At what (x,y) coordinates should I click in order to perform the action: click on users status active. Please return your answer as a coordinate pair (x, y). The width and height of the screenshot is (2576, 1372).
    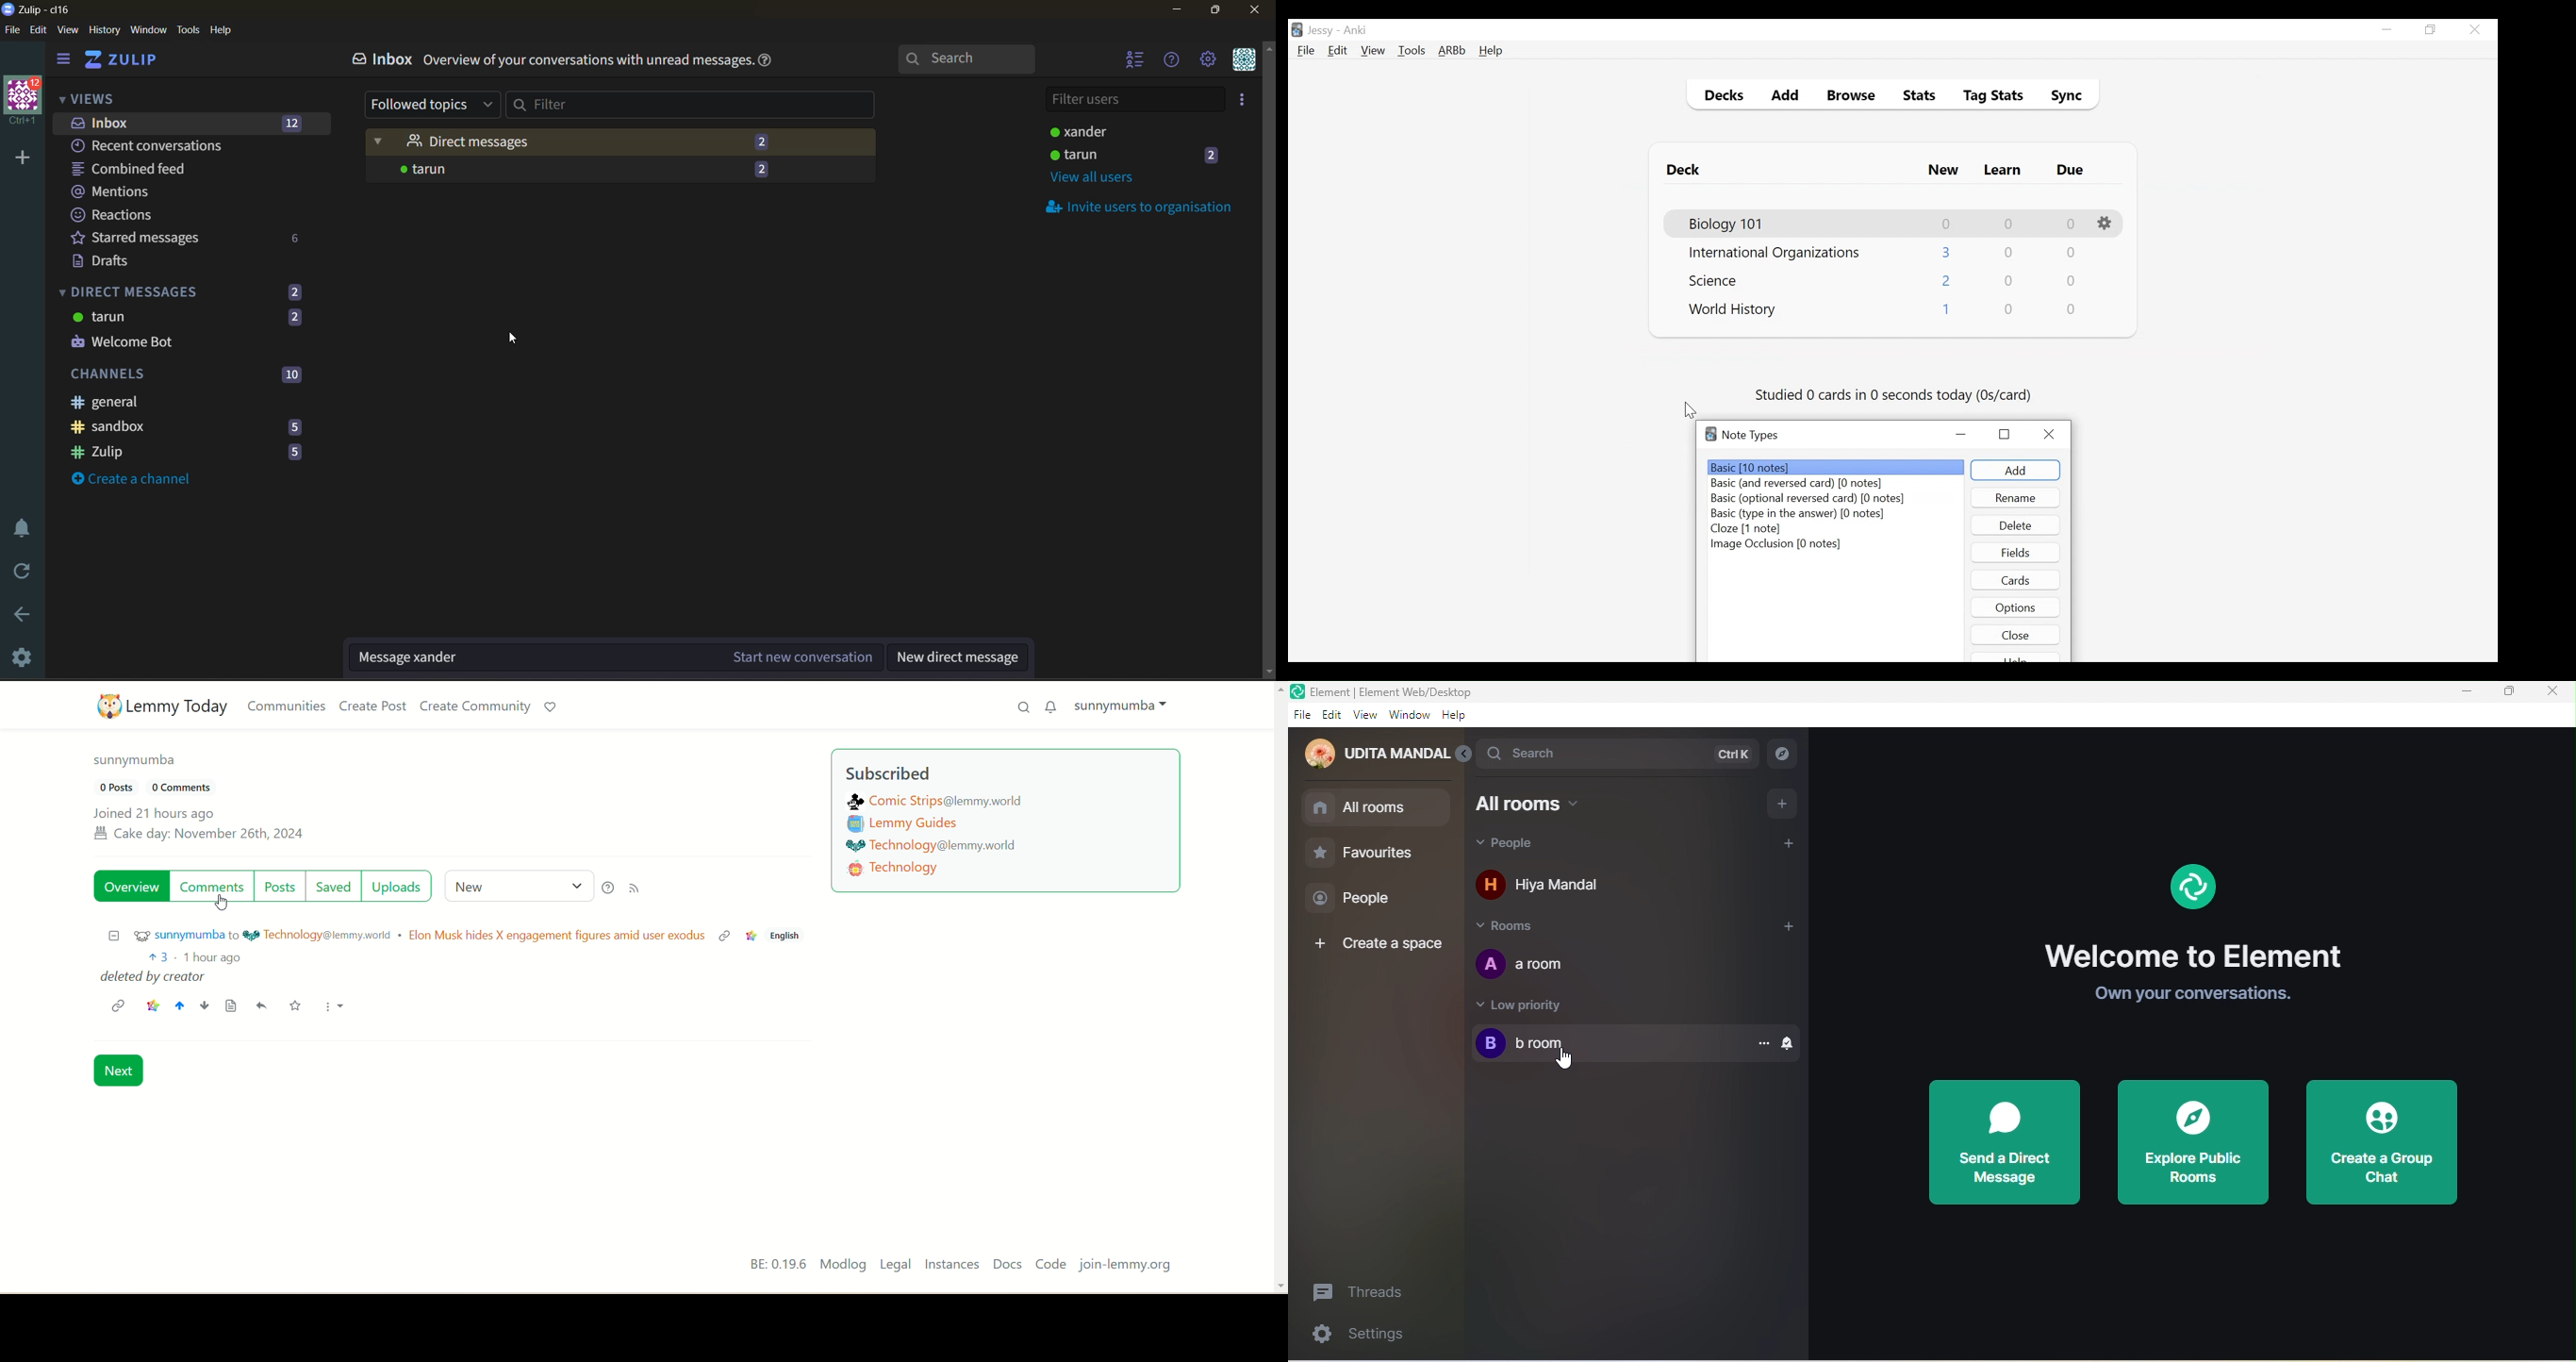
    Looking at the image, I should click on (1136, 132).